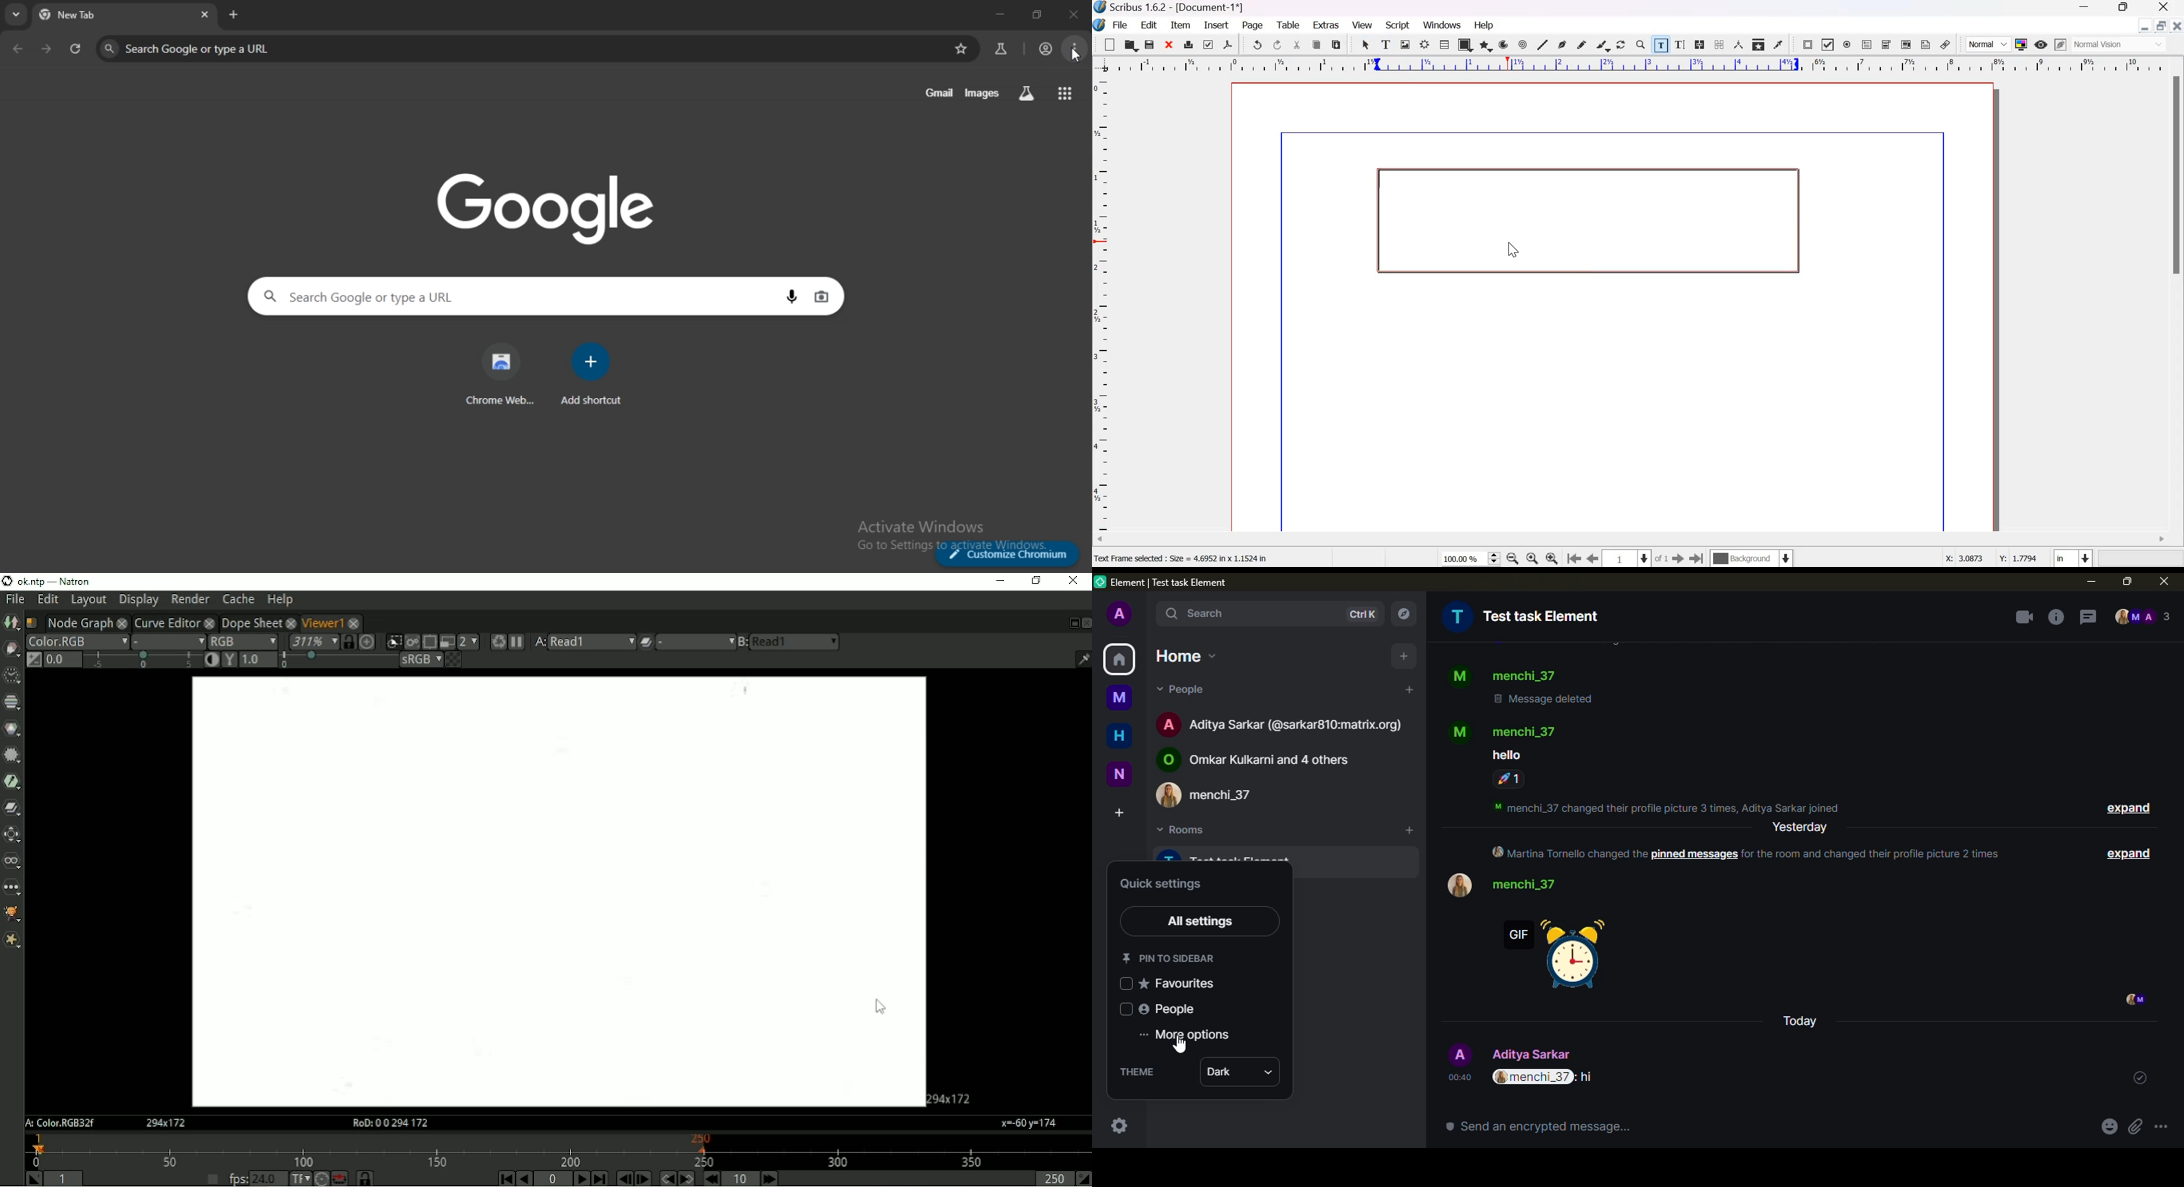 This screenshot has width=2184, height=1204. What do you see at coordinates (982, 93) in the screenshot?
I see `images` at bounding box center [982, 93].